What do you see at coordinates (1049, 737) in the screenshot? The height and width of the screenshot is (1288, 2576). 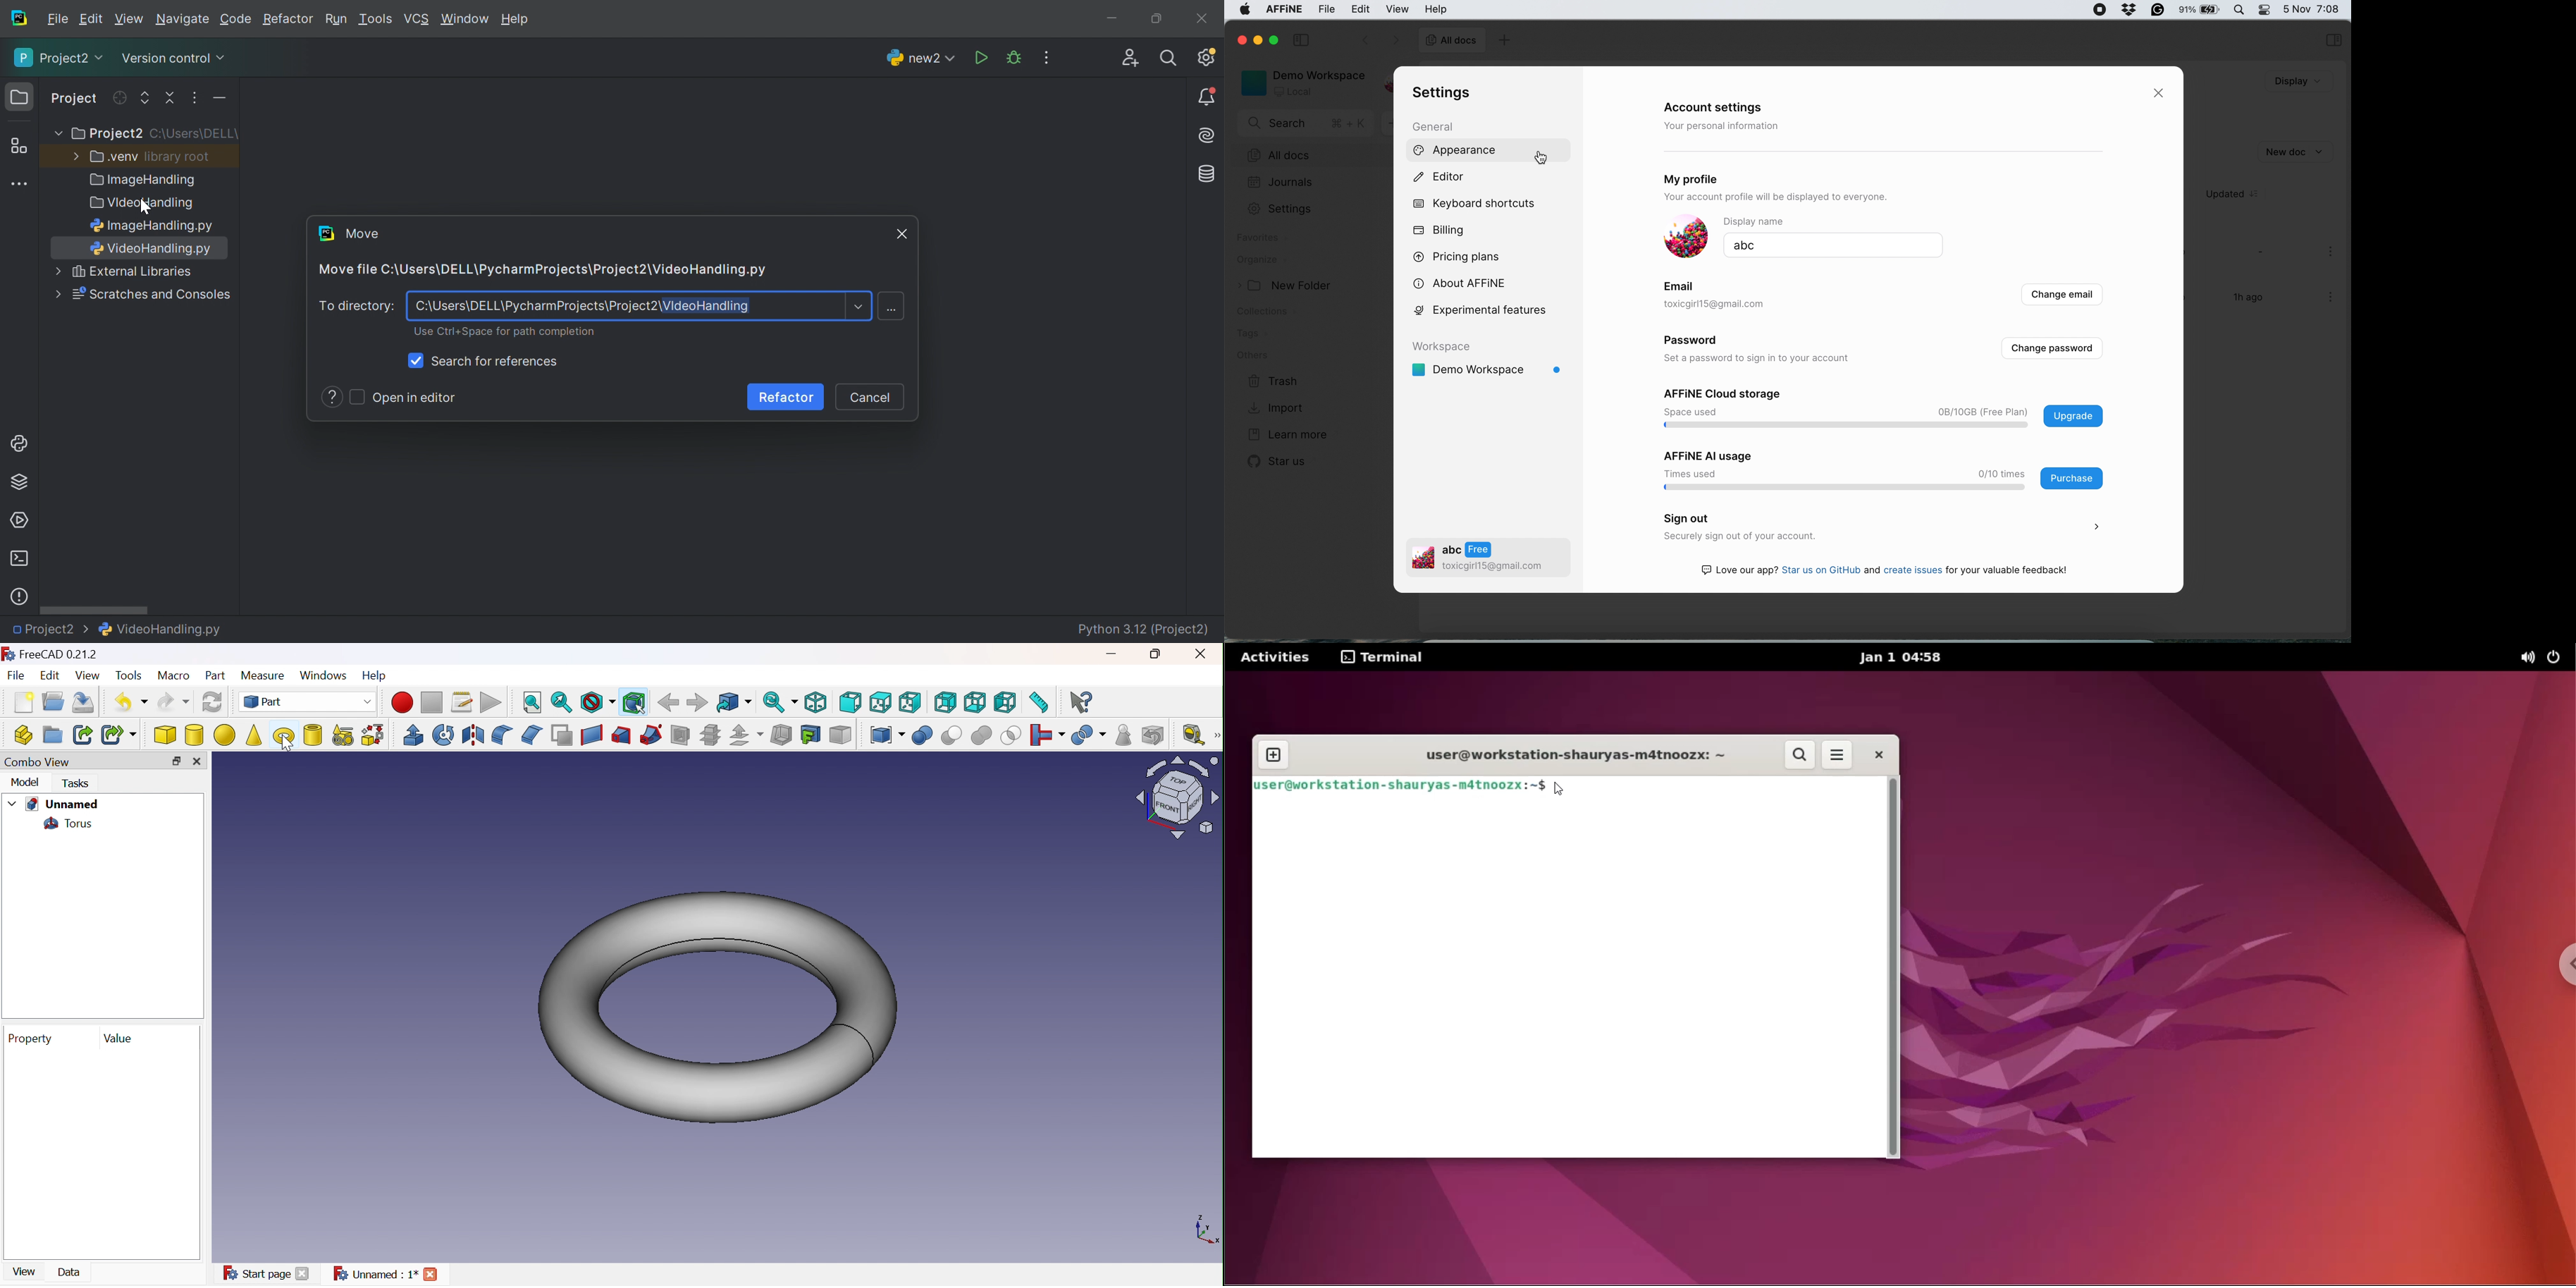 I see `Join objects` at bounding box center [1049, 737].